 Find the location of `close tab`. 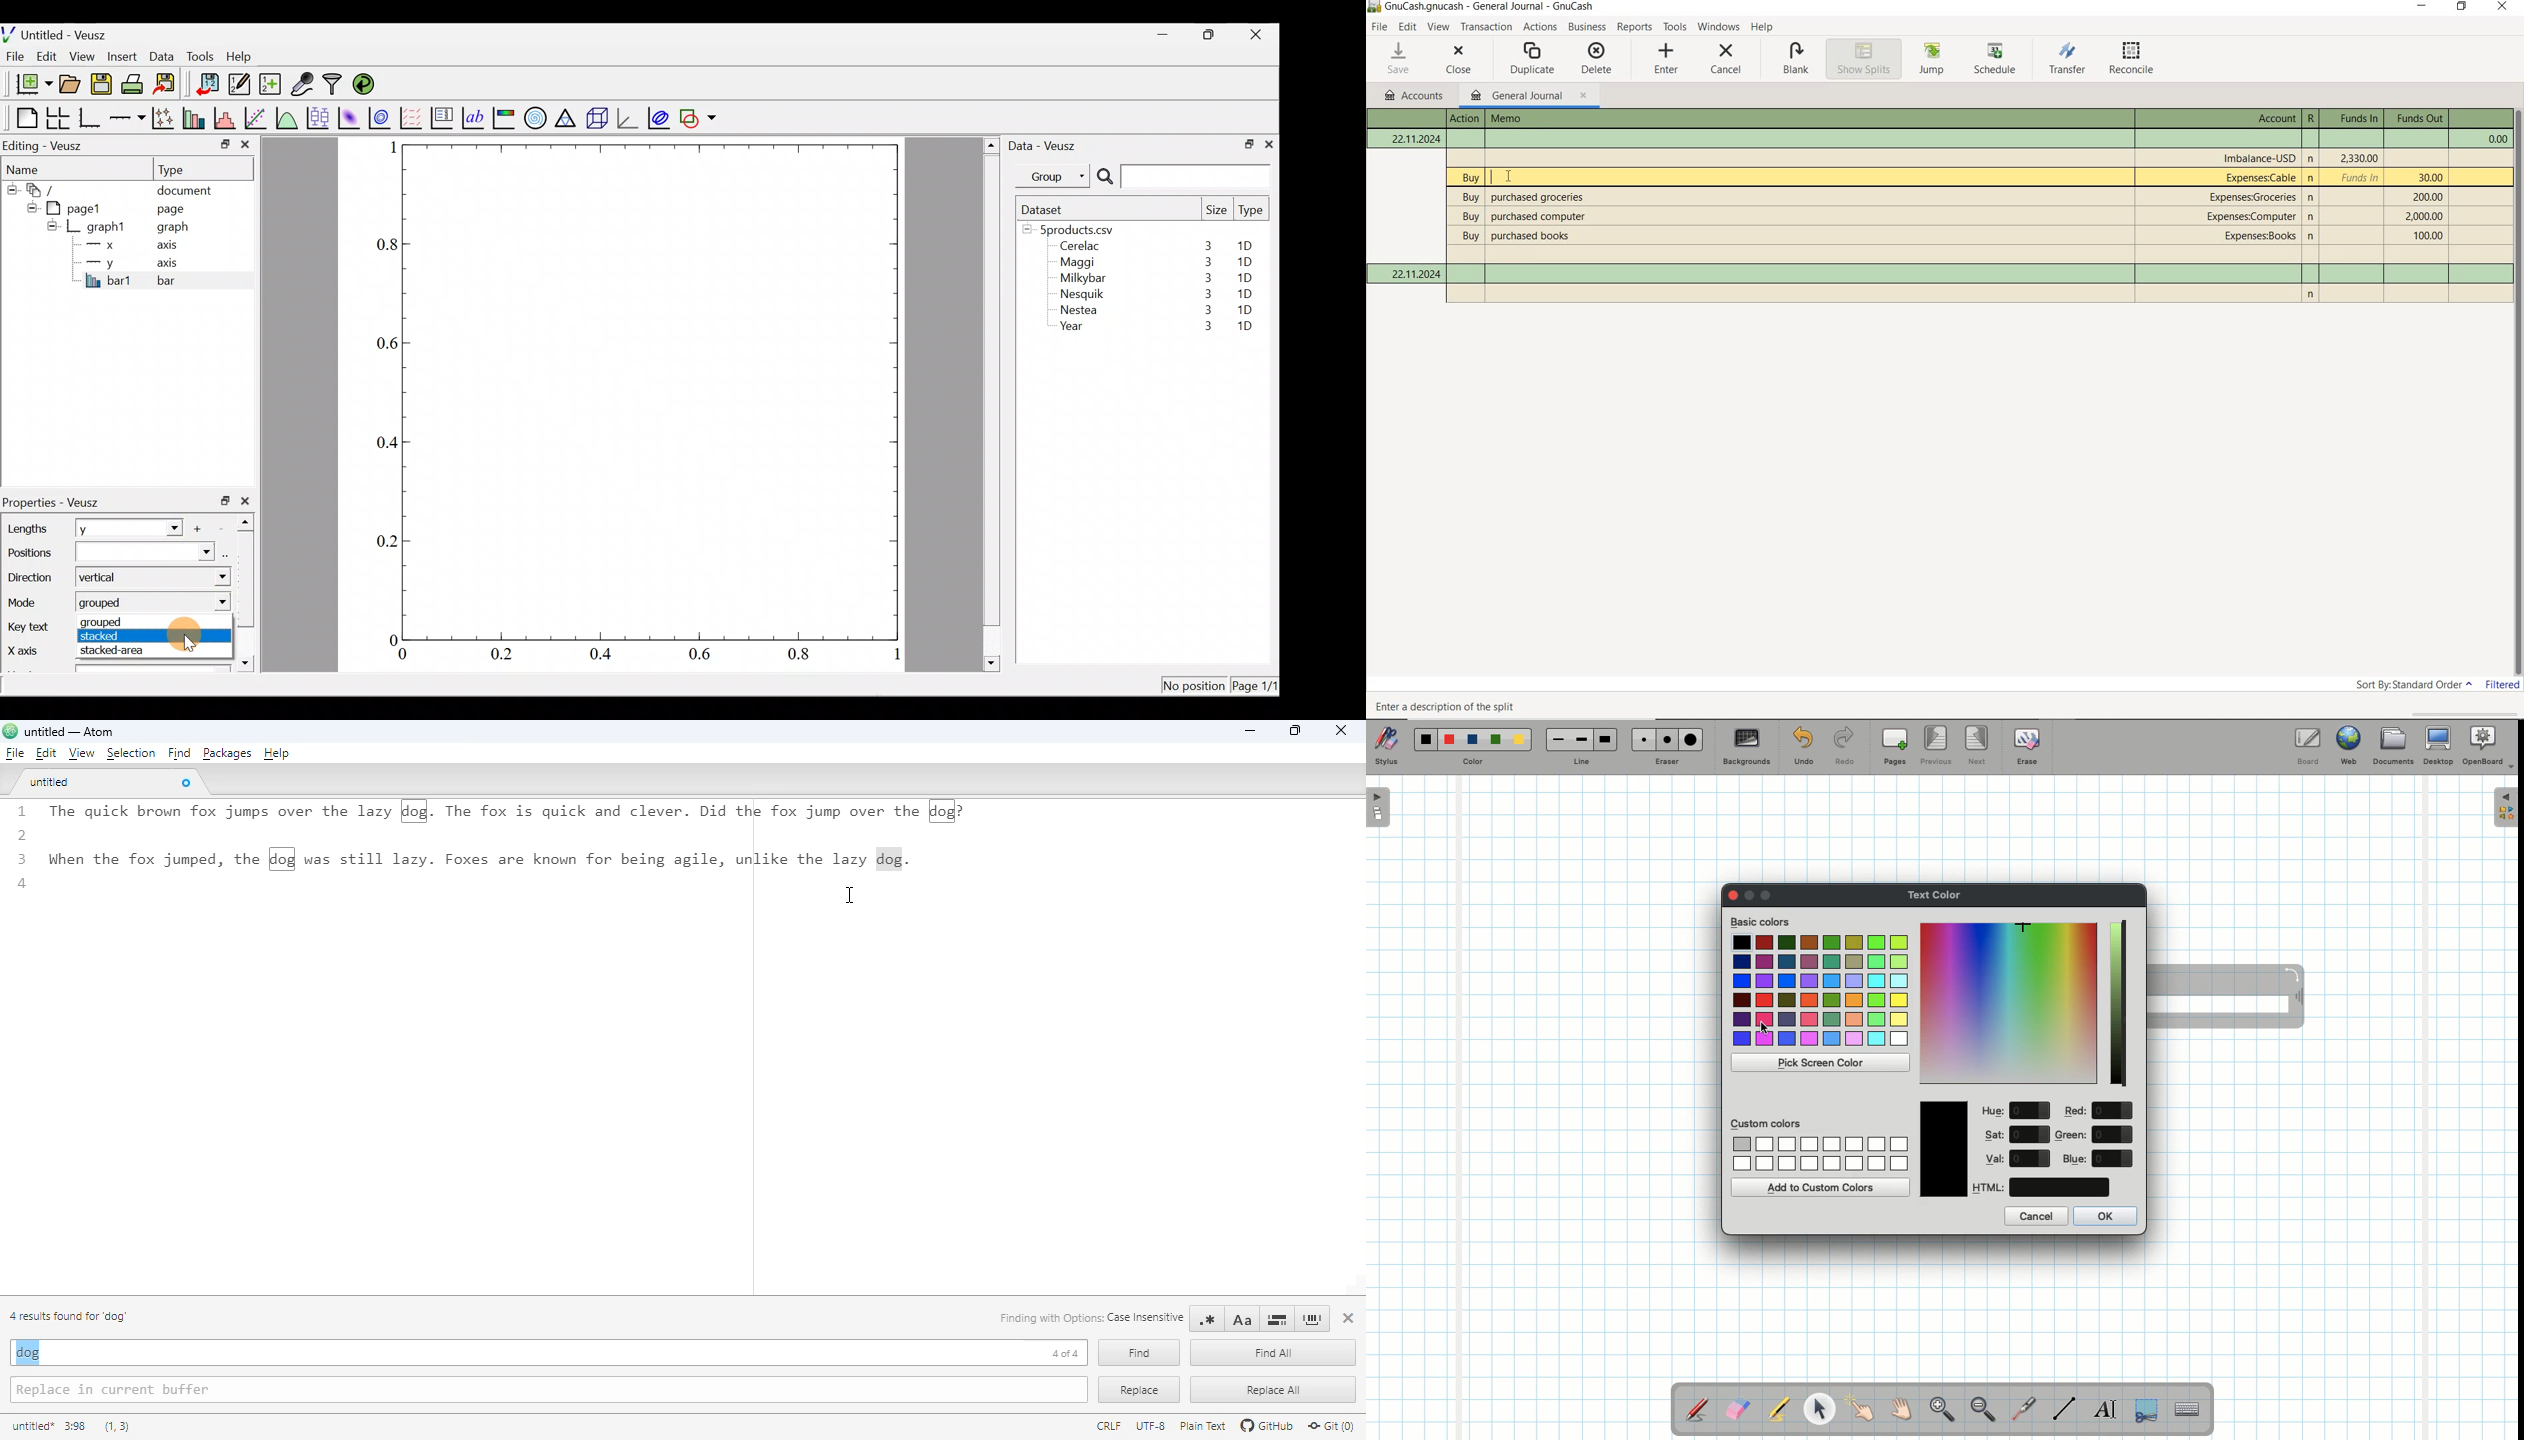

close tab is located at coordinates (187, 784).